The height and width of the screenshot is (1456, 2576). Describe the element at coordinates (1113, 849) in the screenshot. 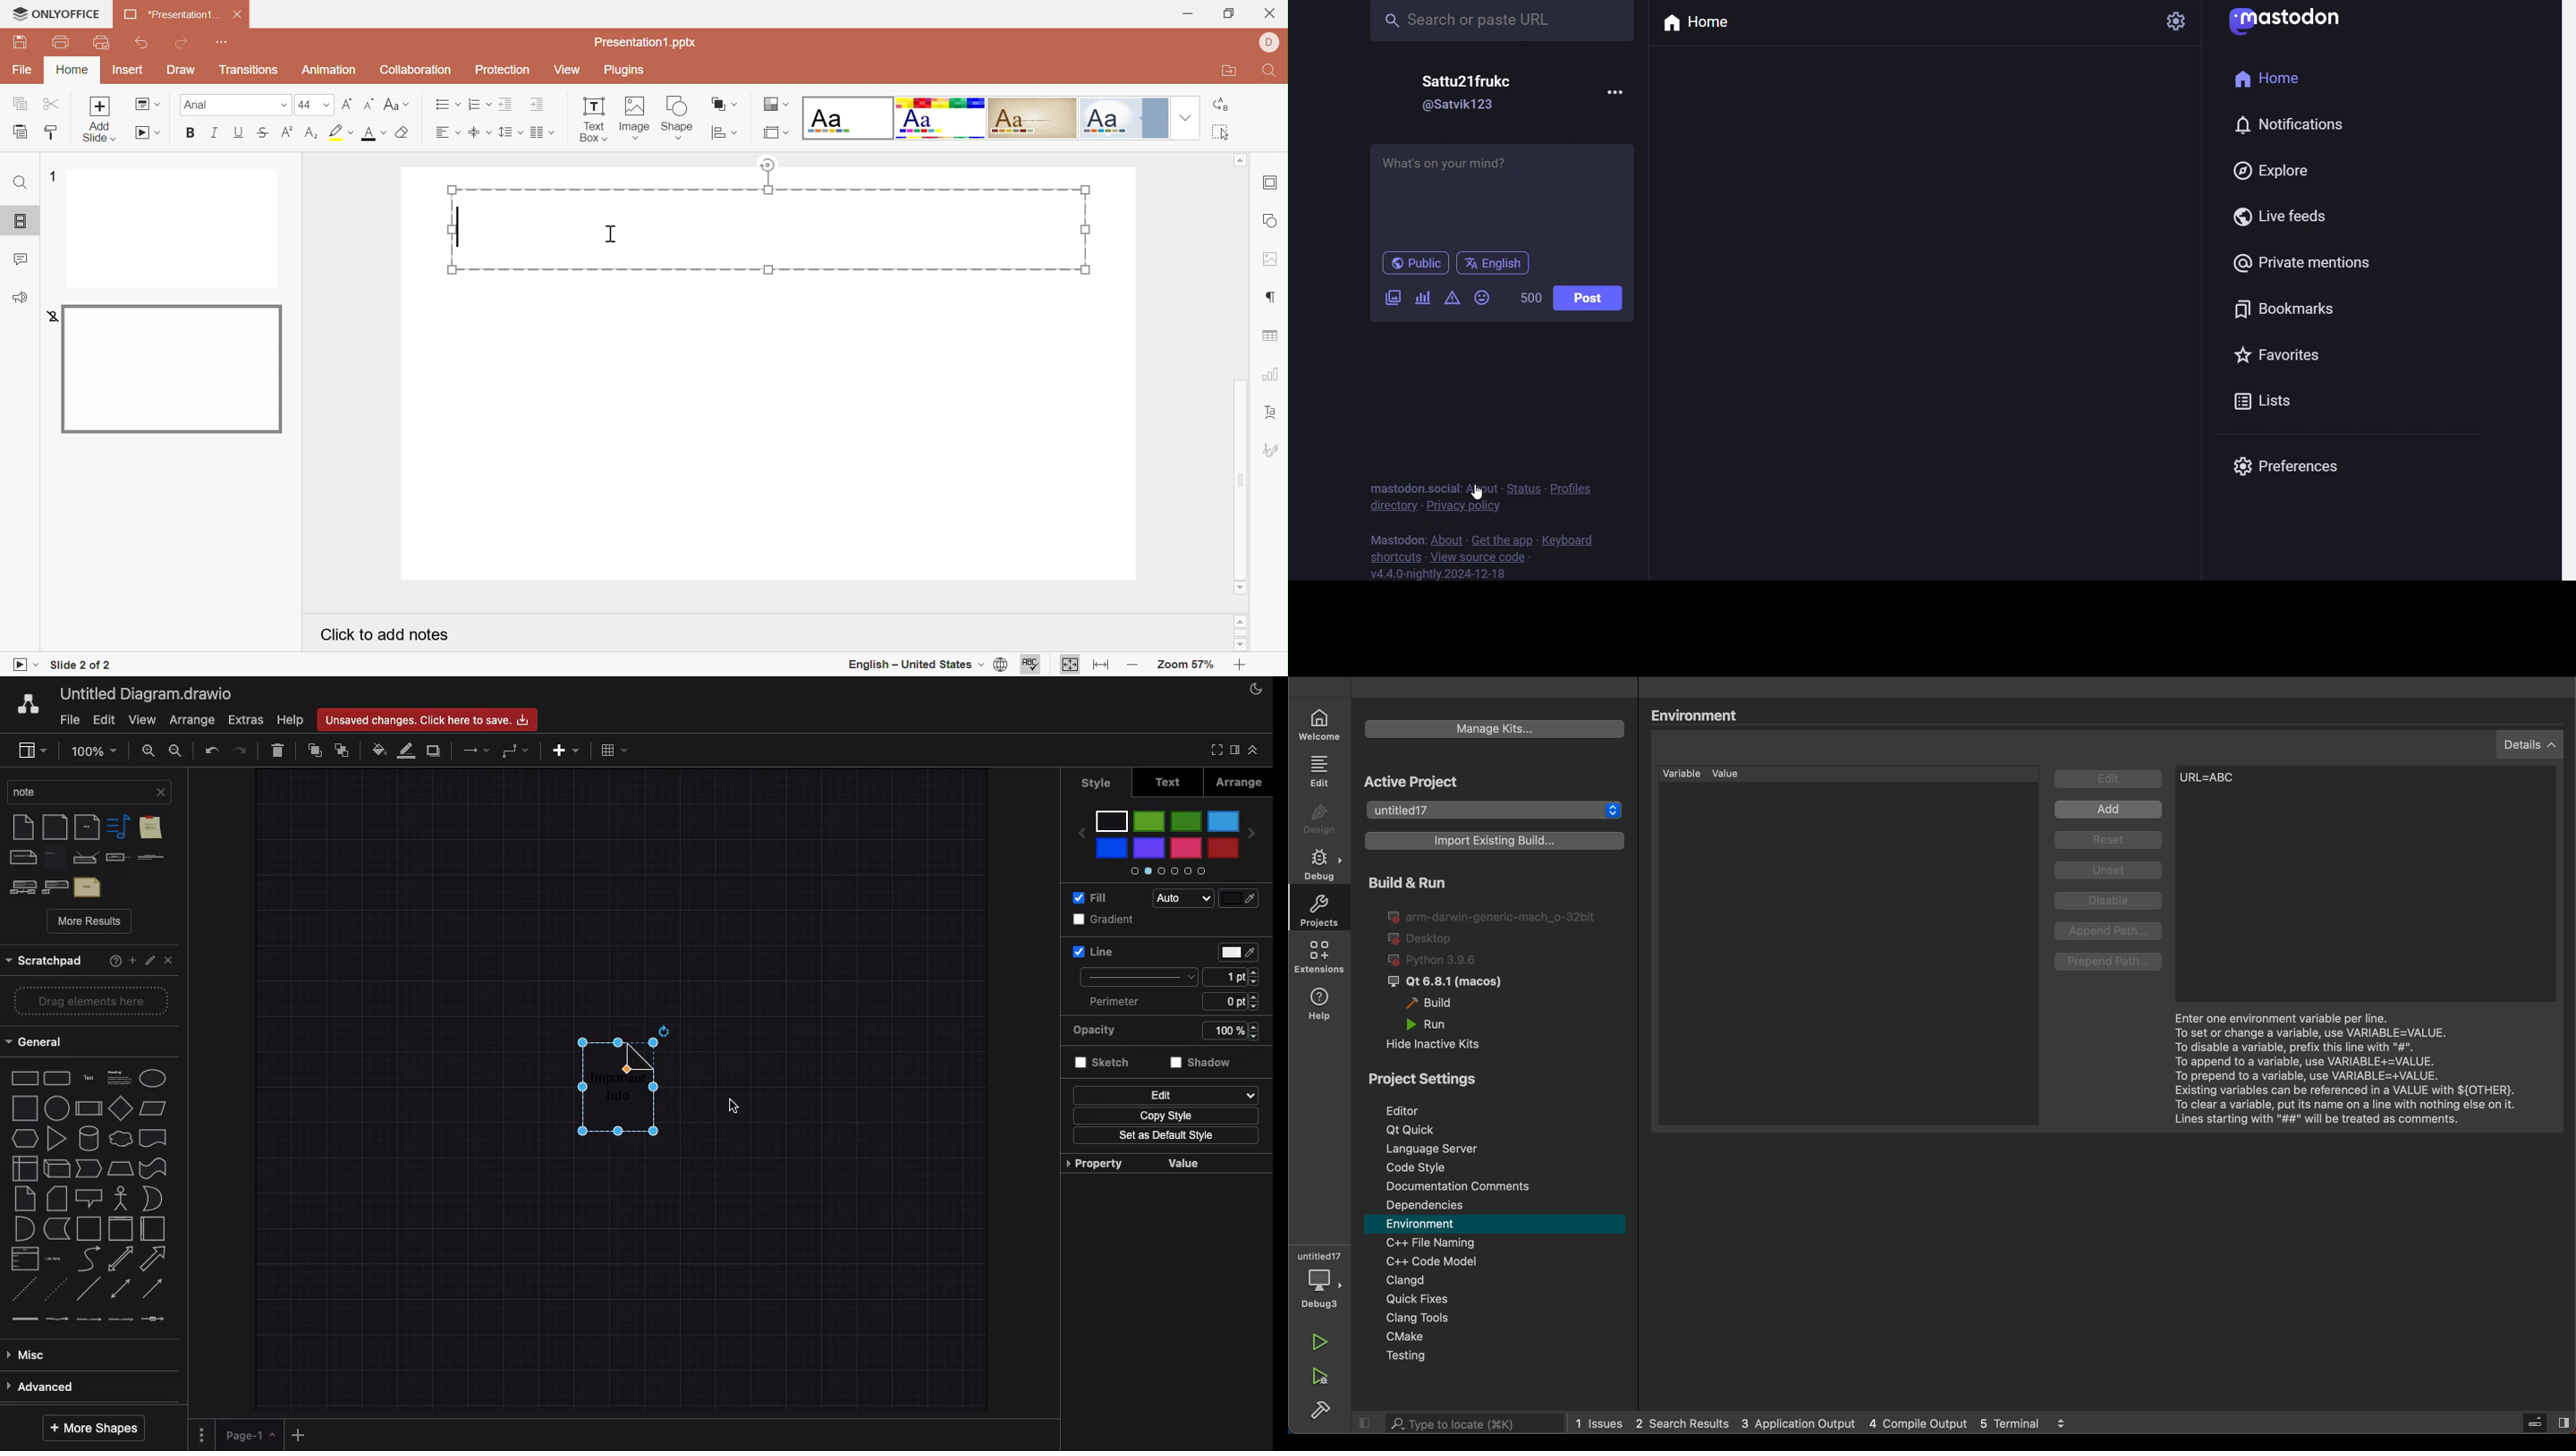

I see `navy blue` at that location.